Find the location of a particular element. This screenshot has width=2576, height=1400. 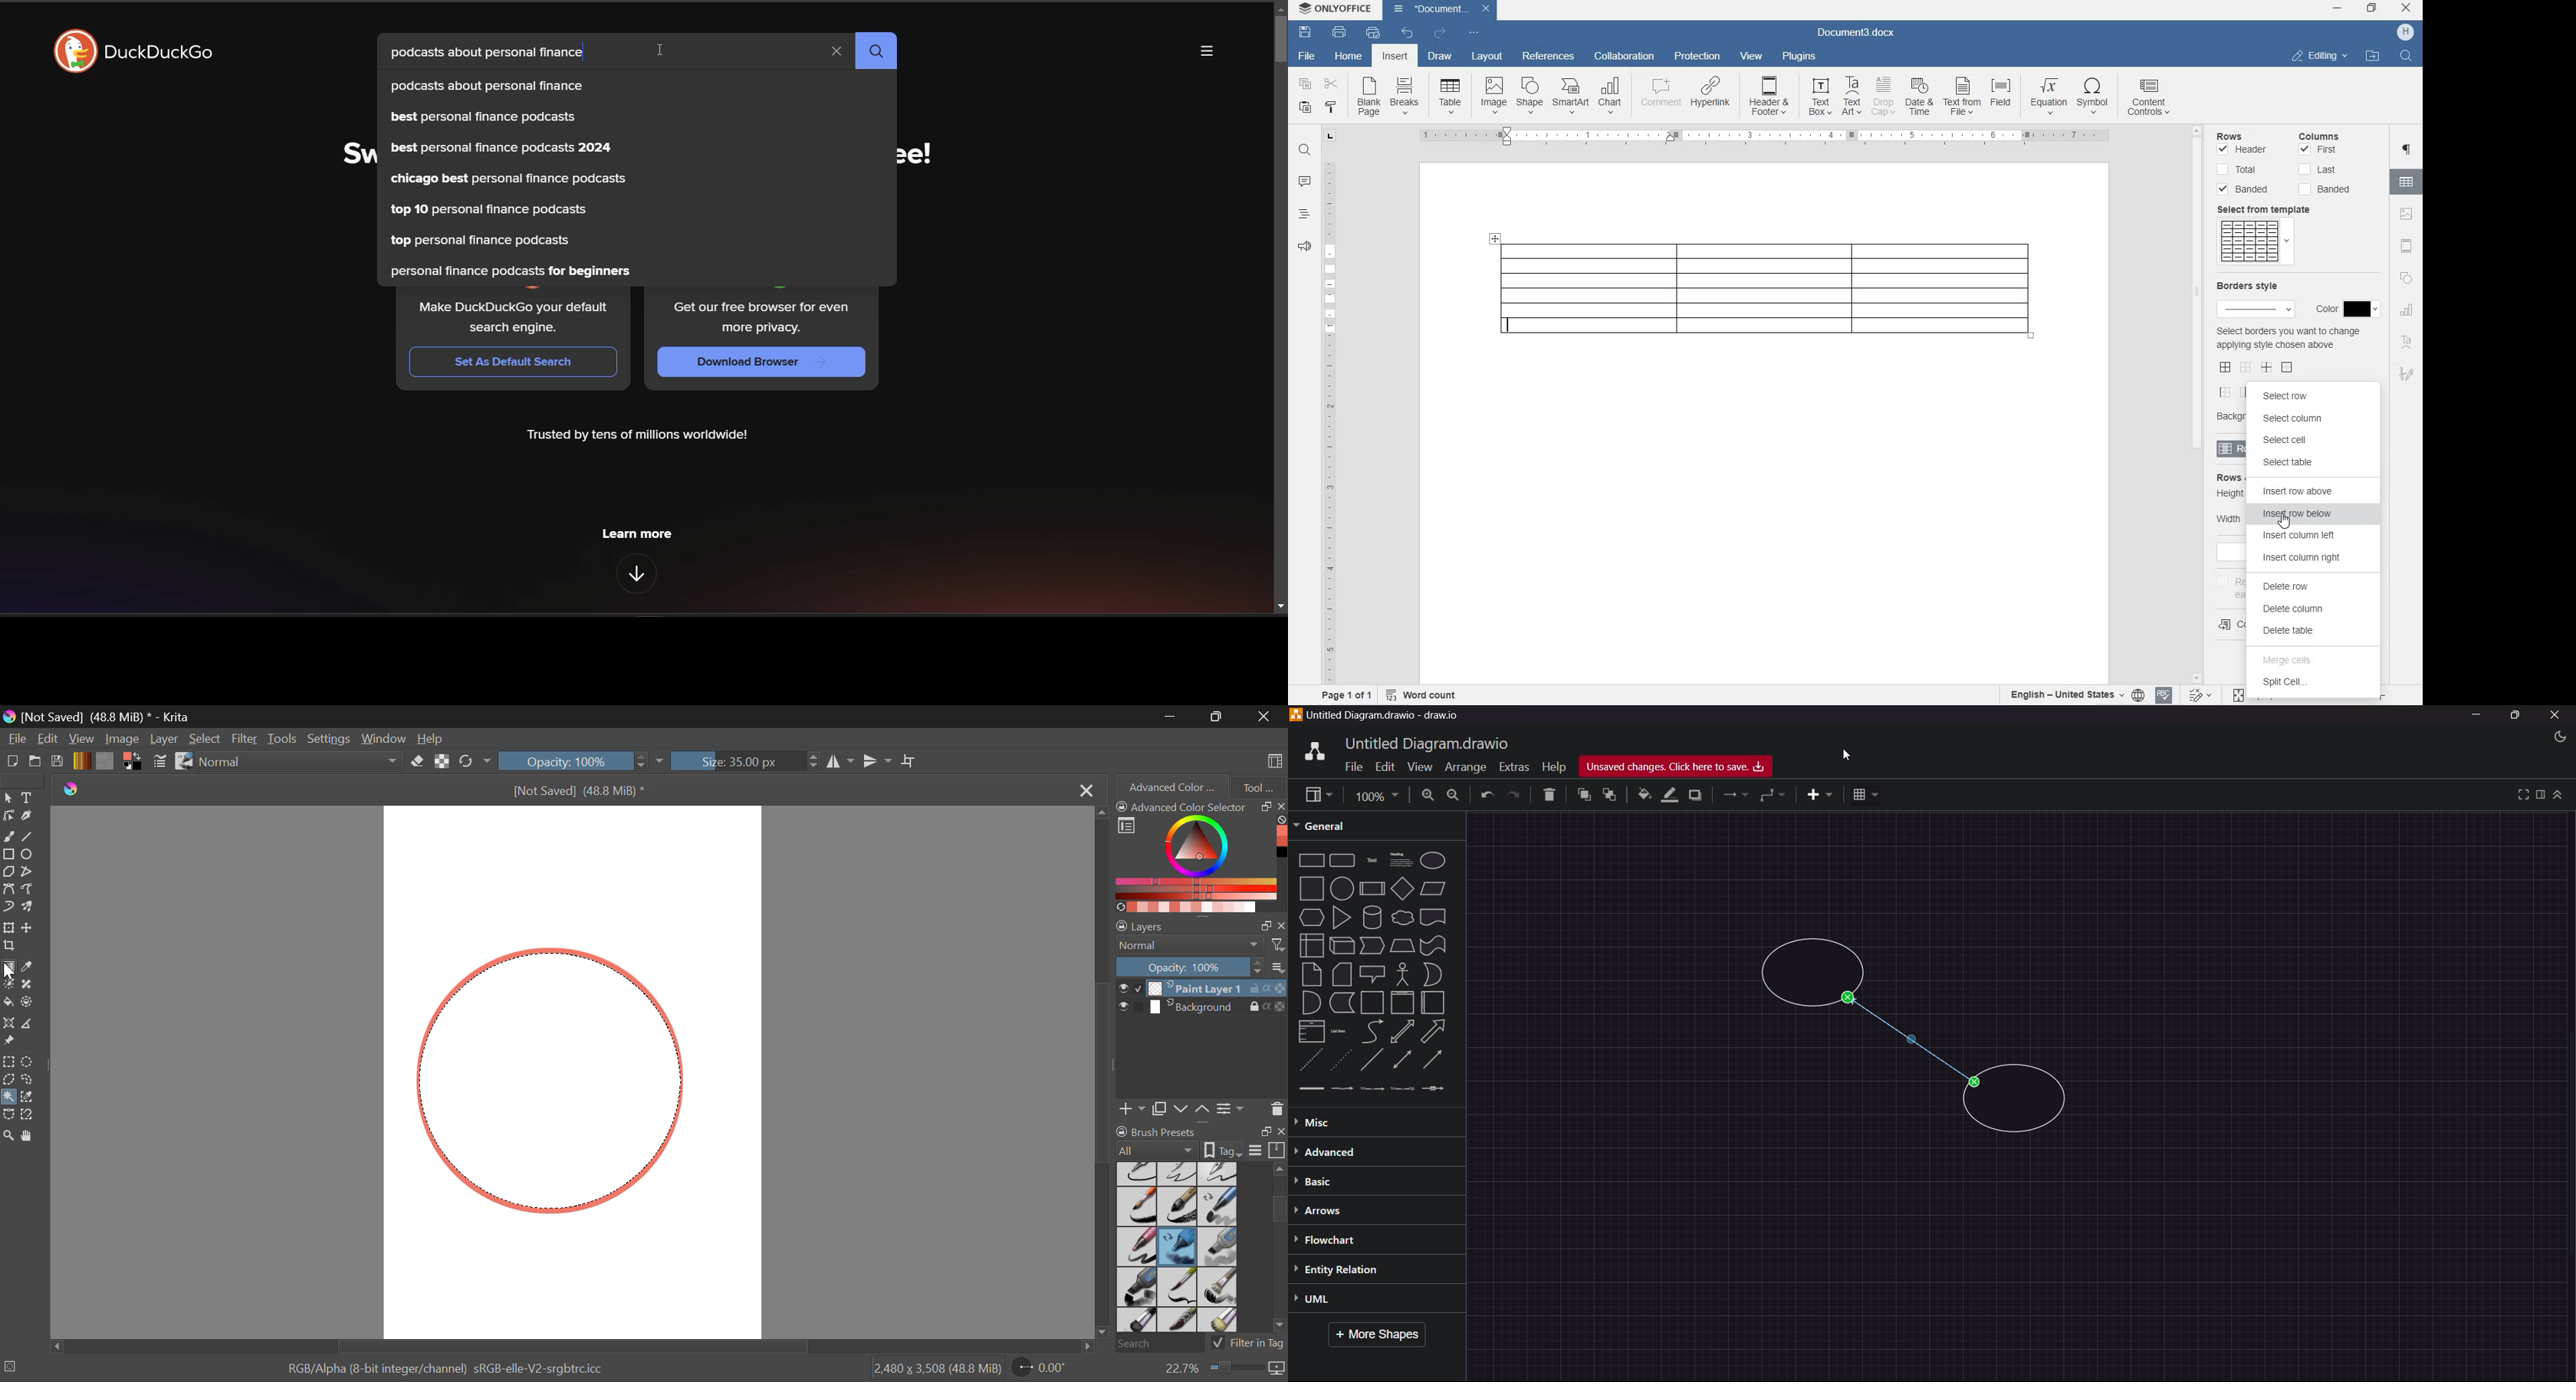

SHAPE is located at coordinates (1531, 97).